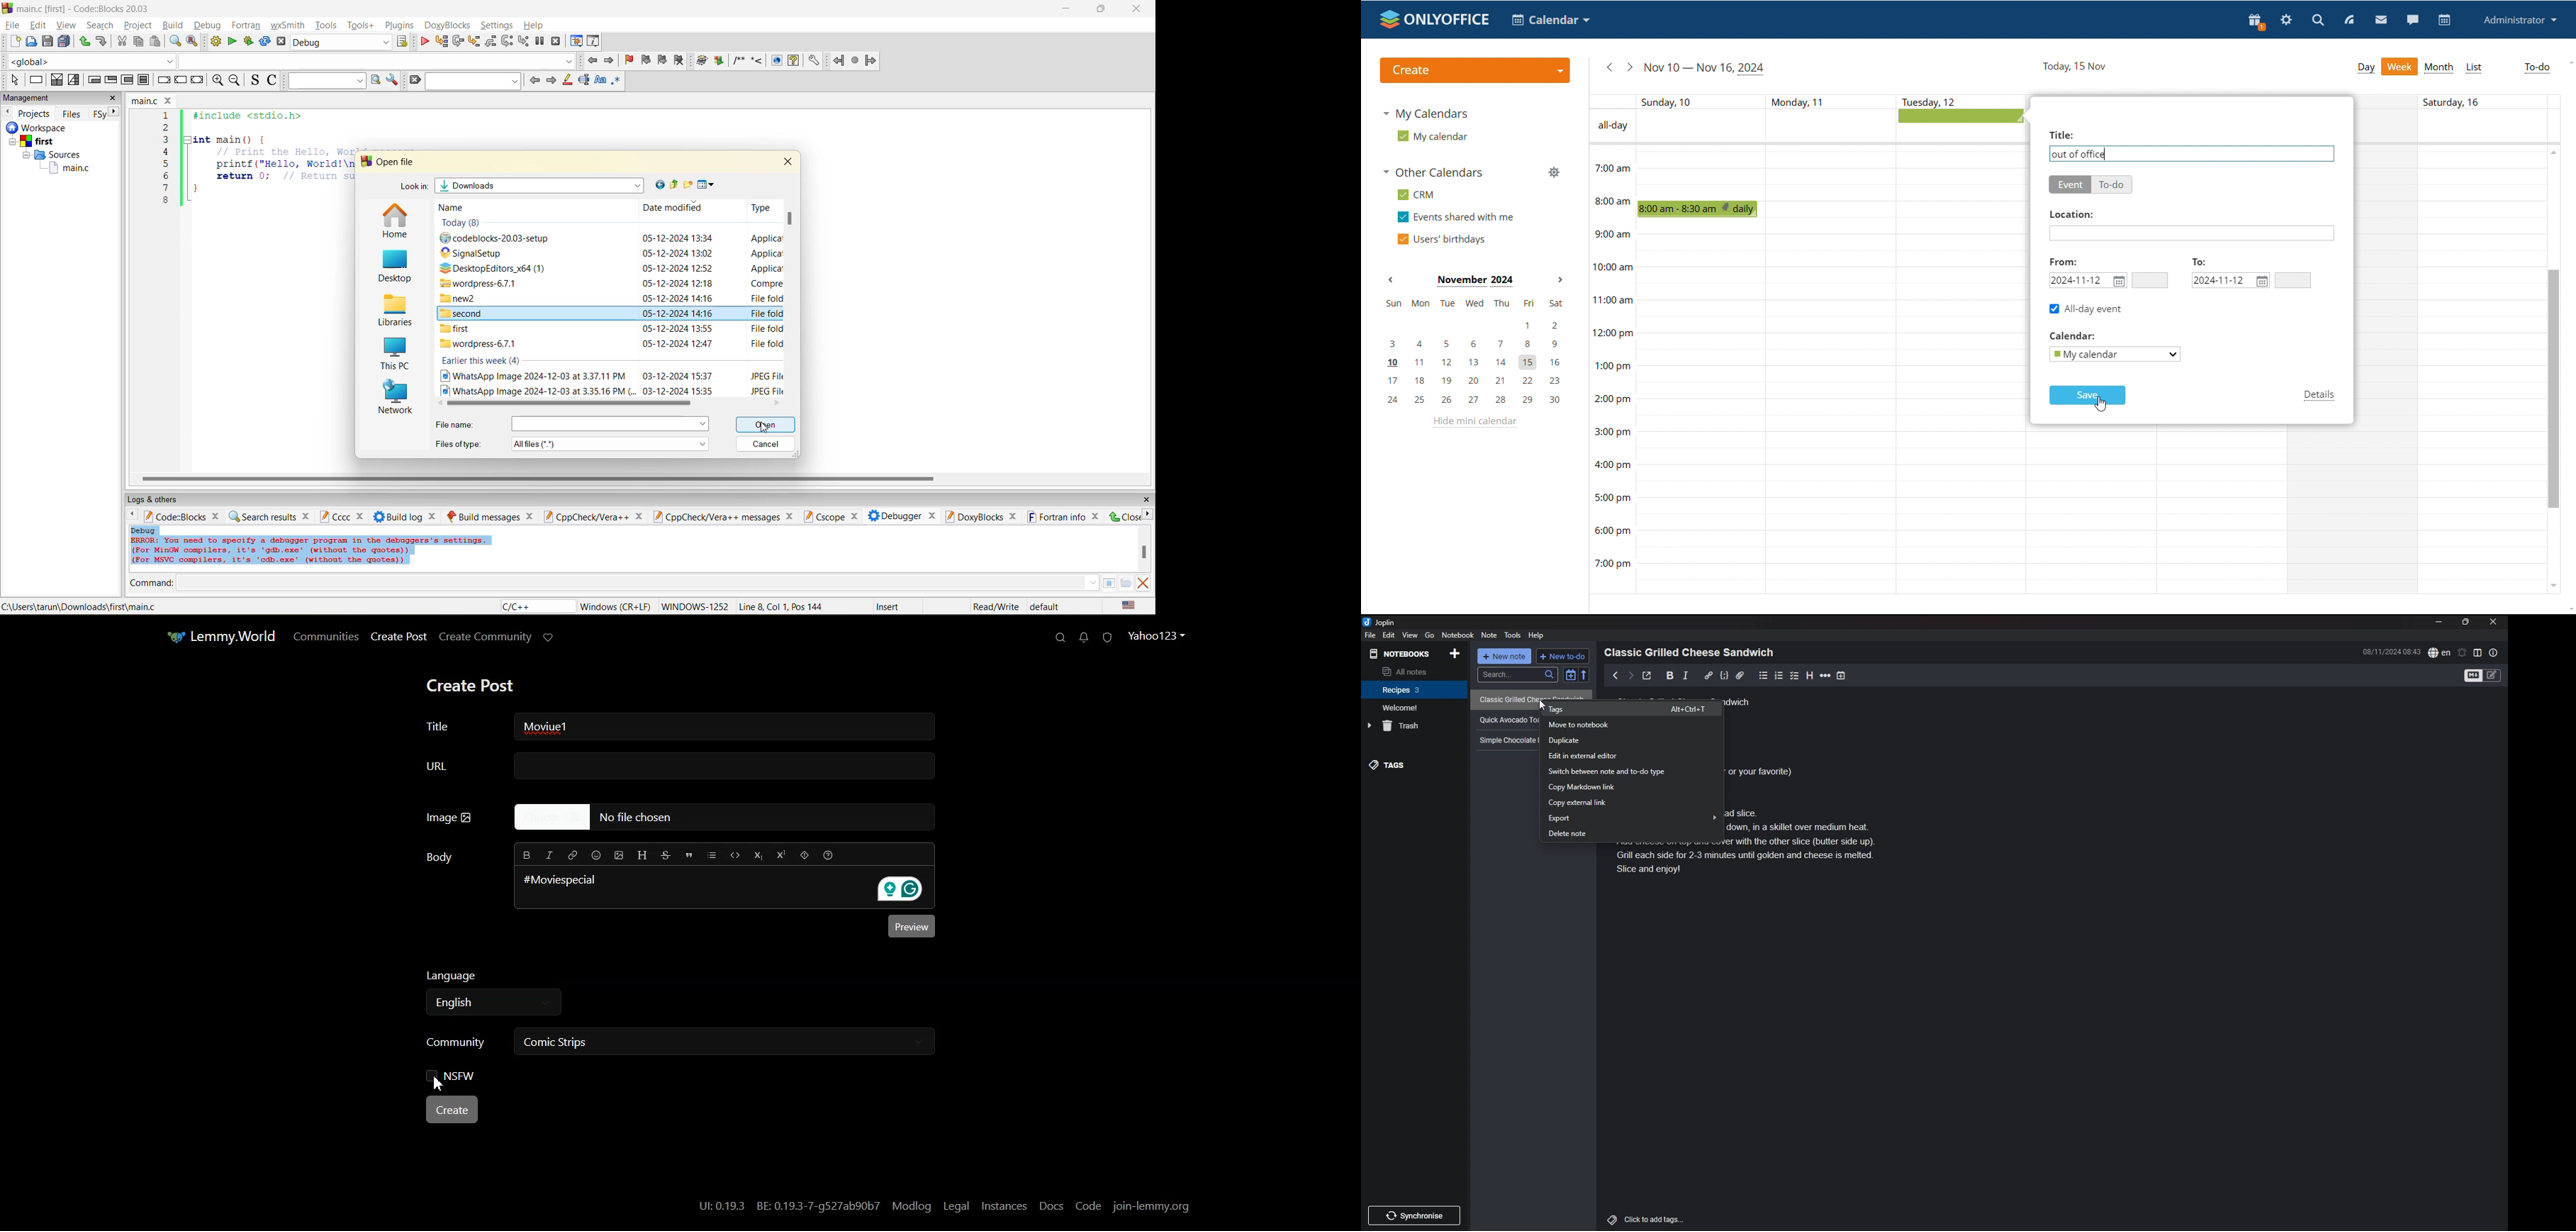  I want to click on Superscript, so click(783, 854).